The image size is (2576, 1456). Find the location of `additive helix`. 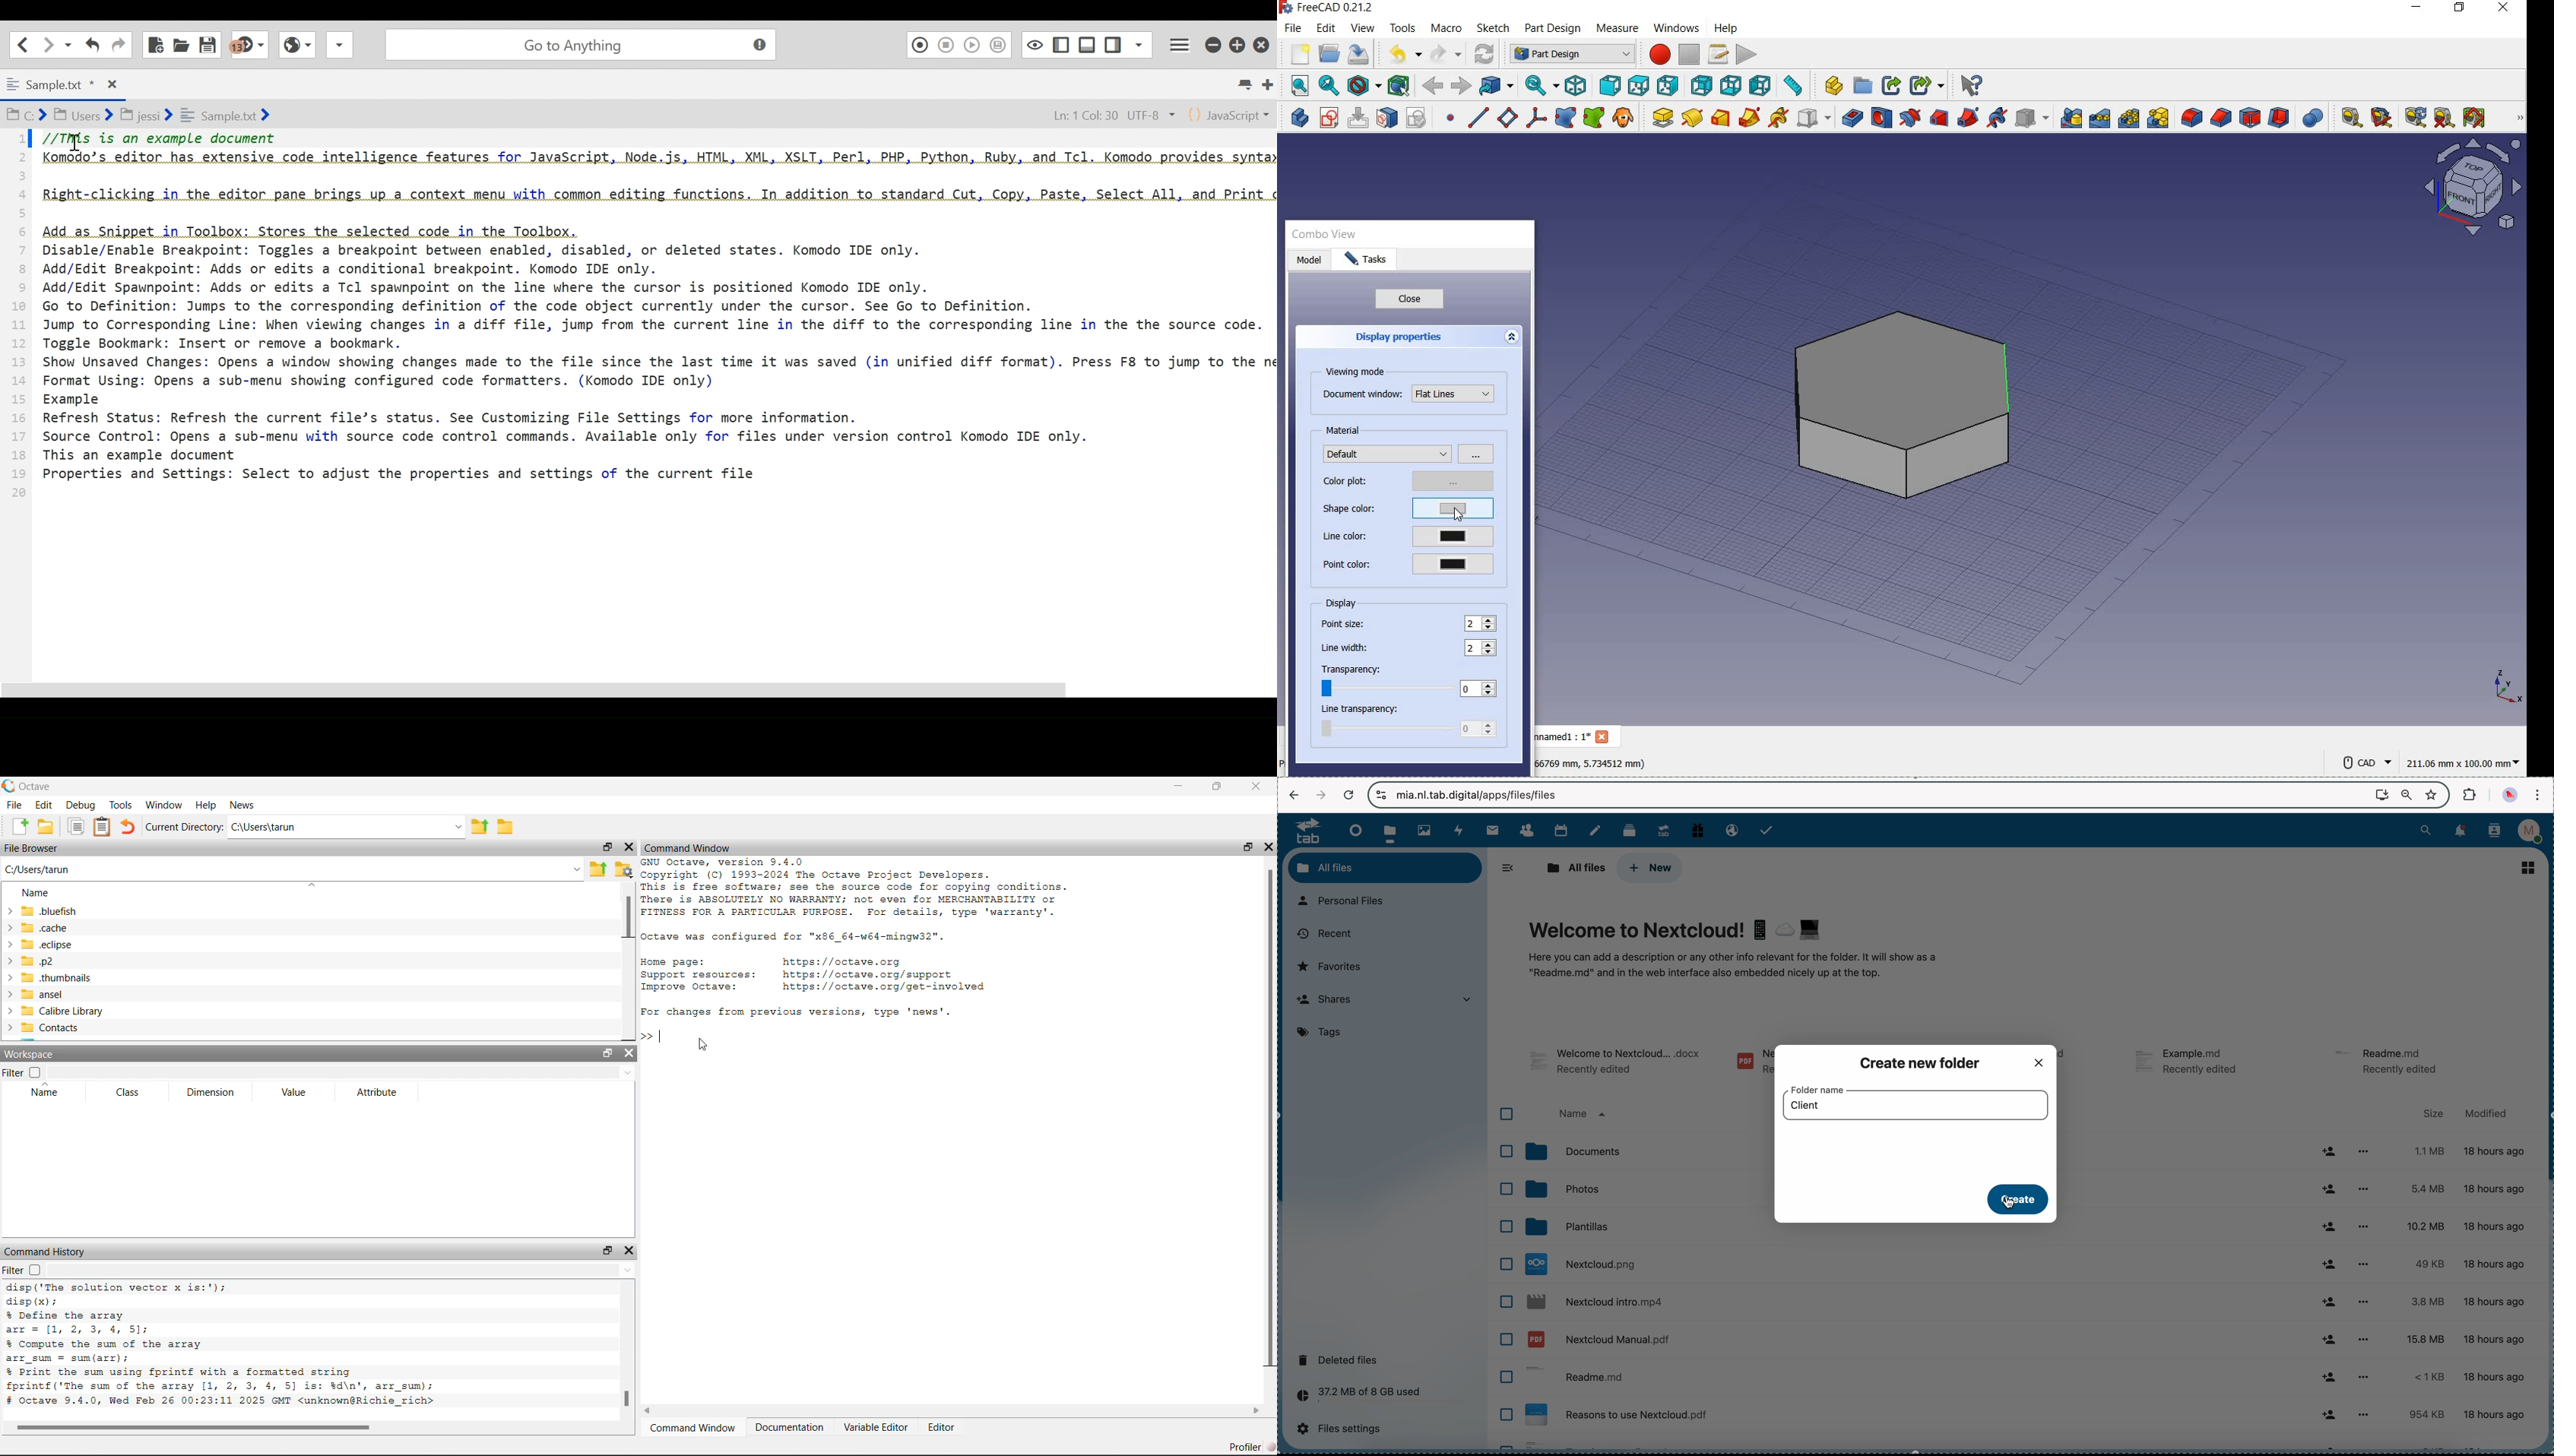

additive helix is located at coordinates (1779, 118).